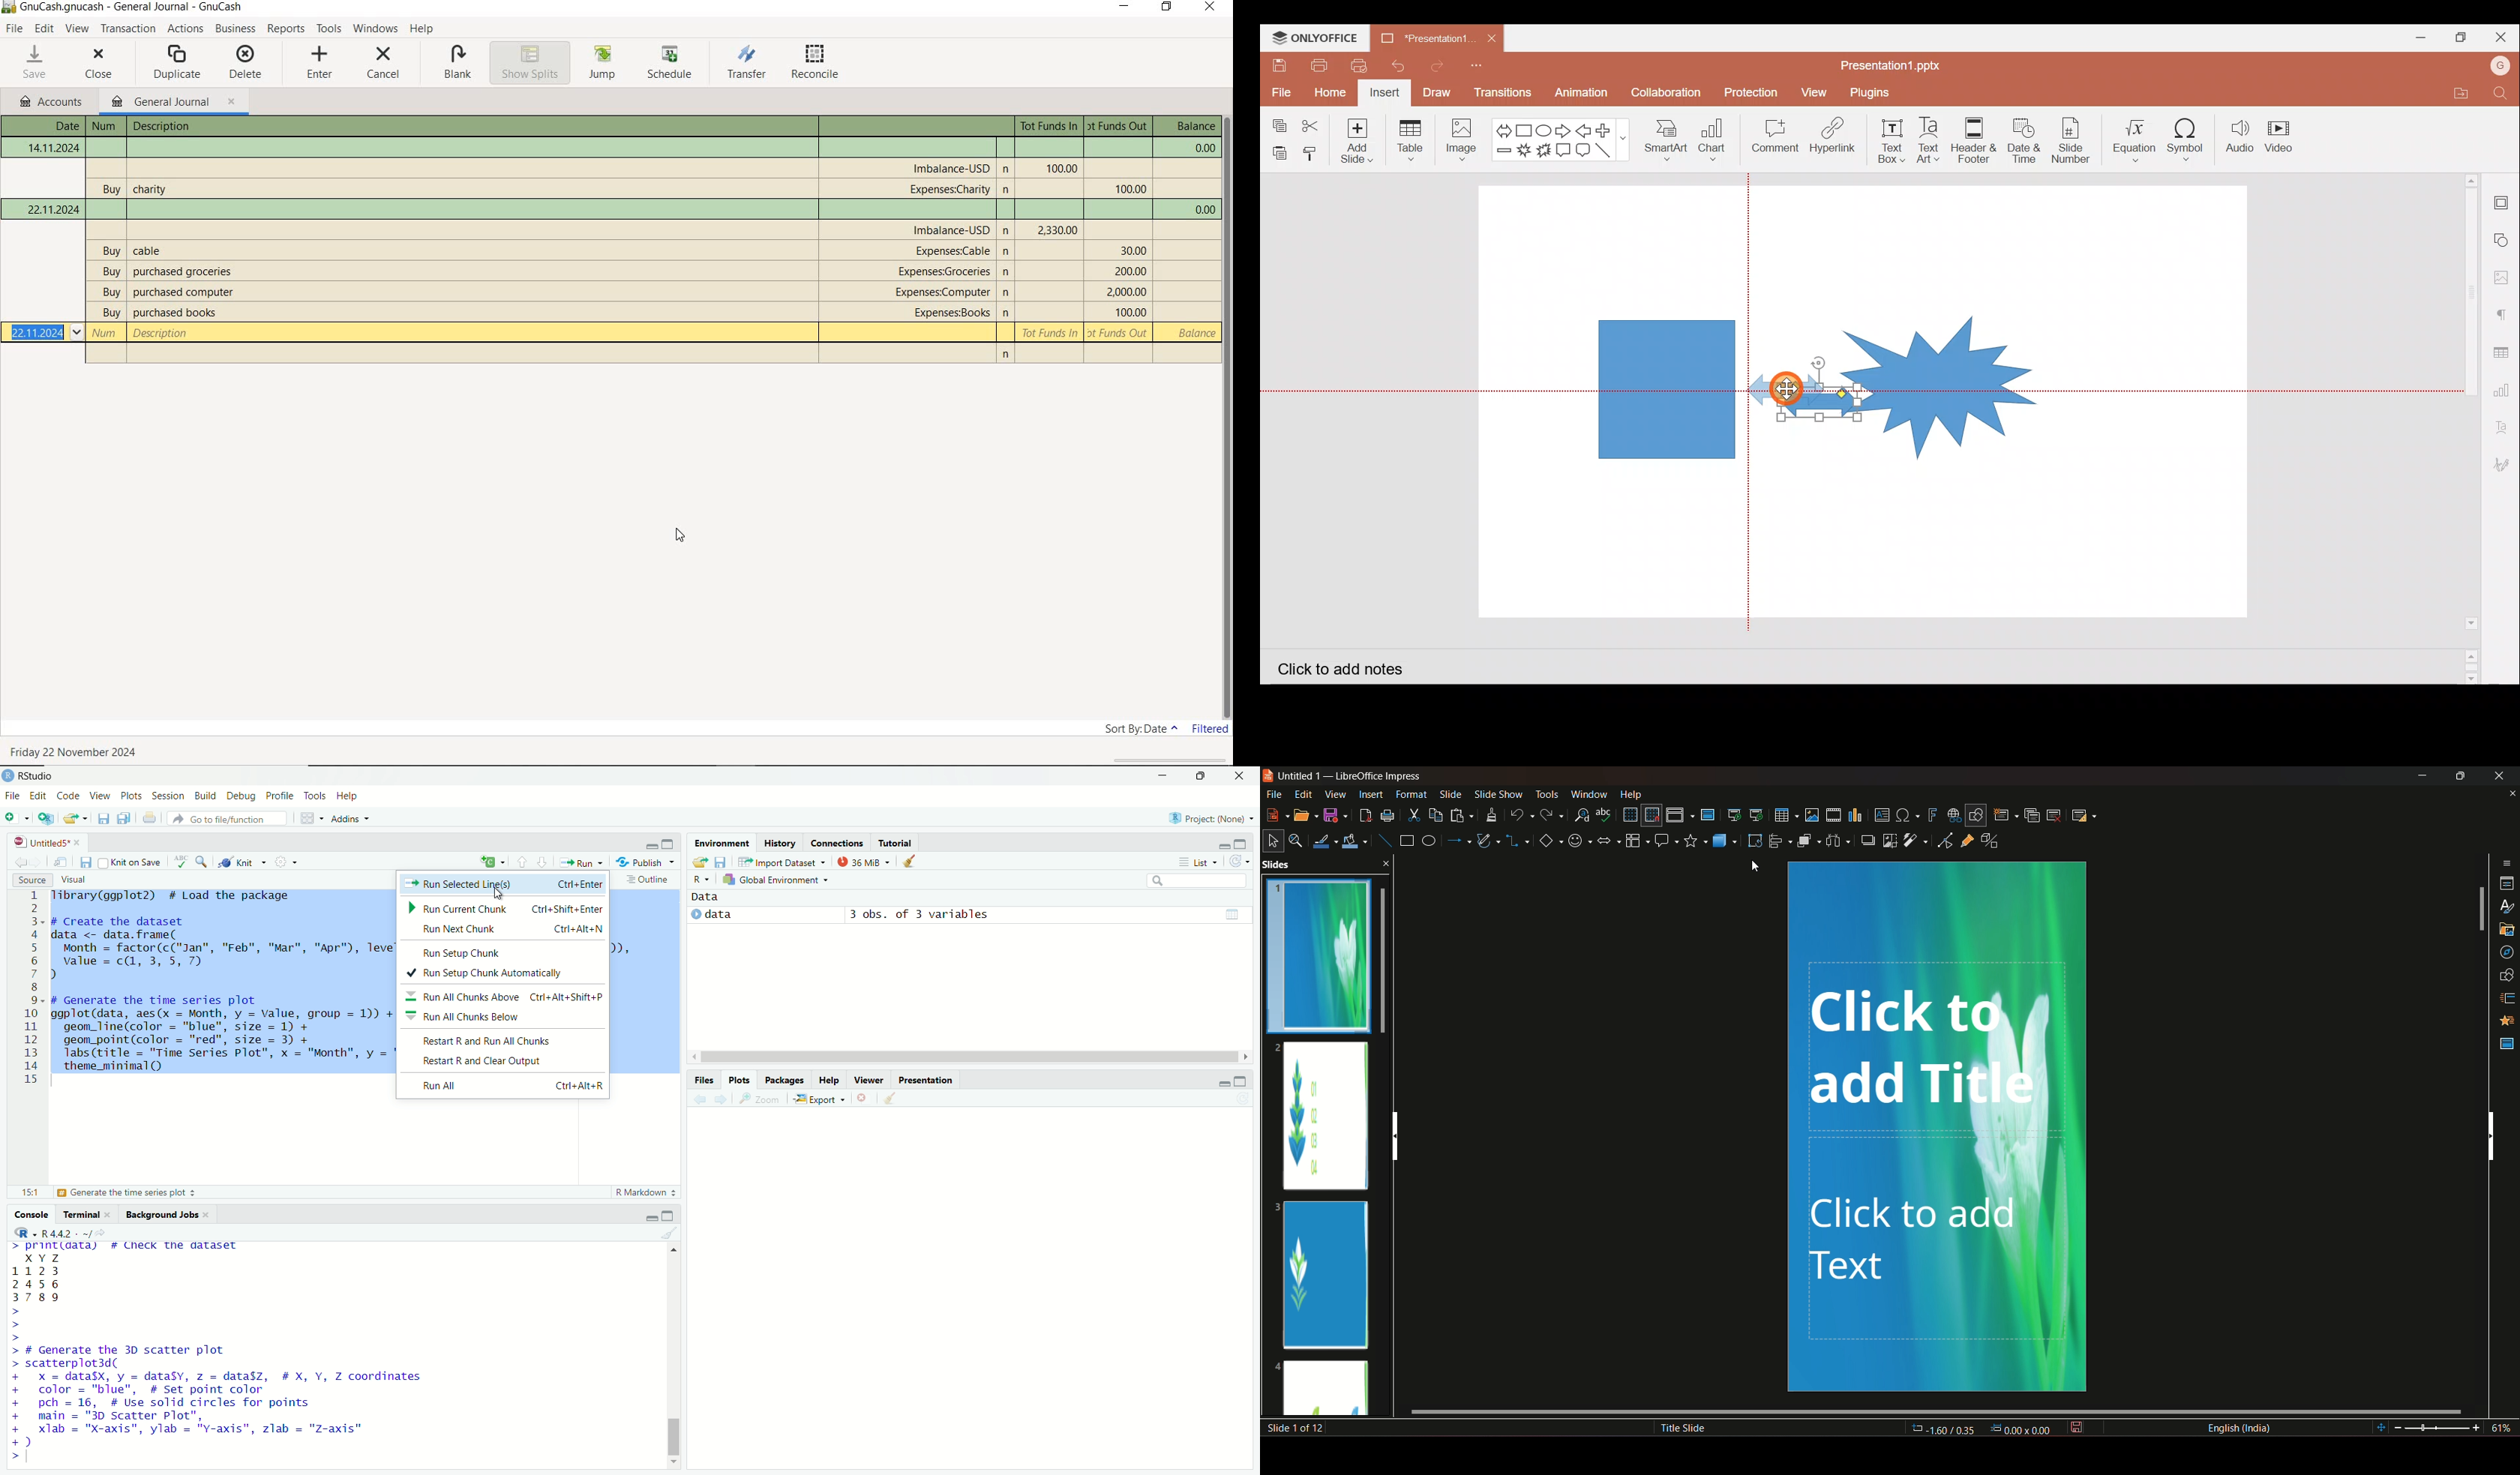  I want to click on Rectangle, so click(1521, 129).